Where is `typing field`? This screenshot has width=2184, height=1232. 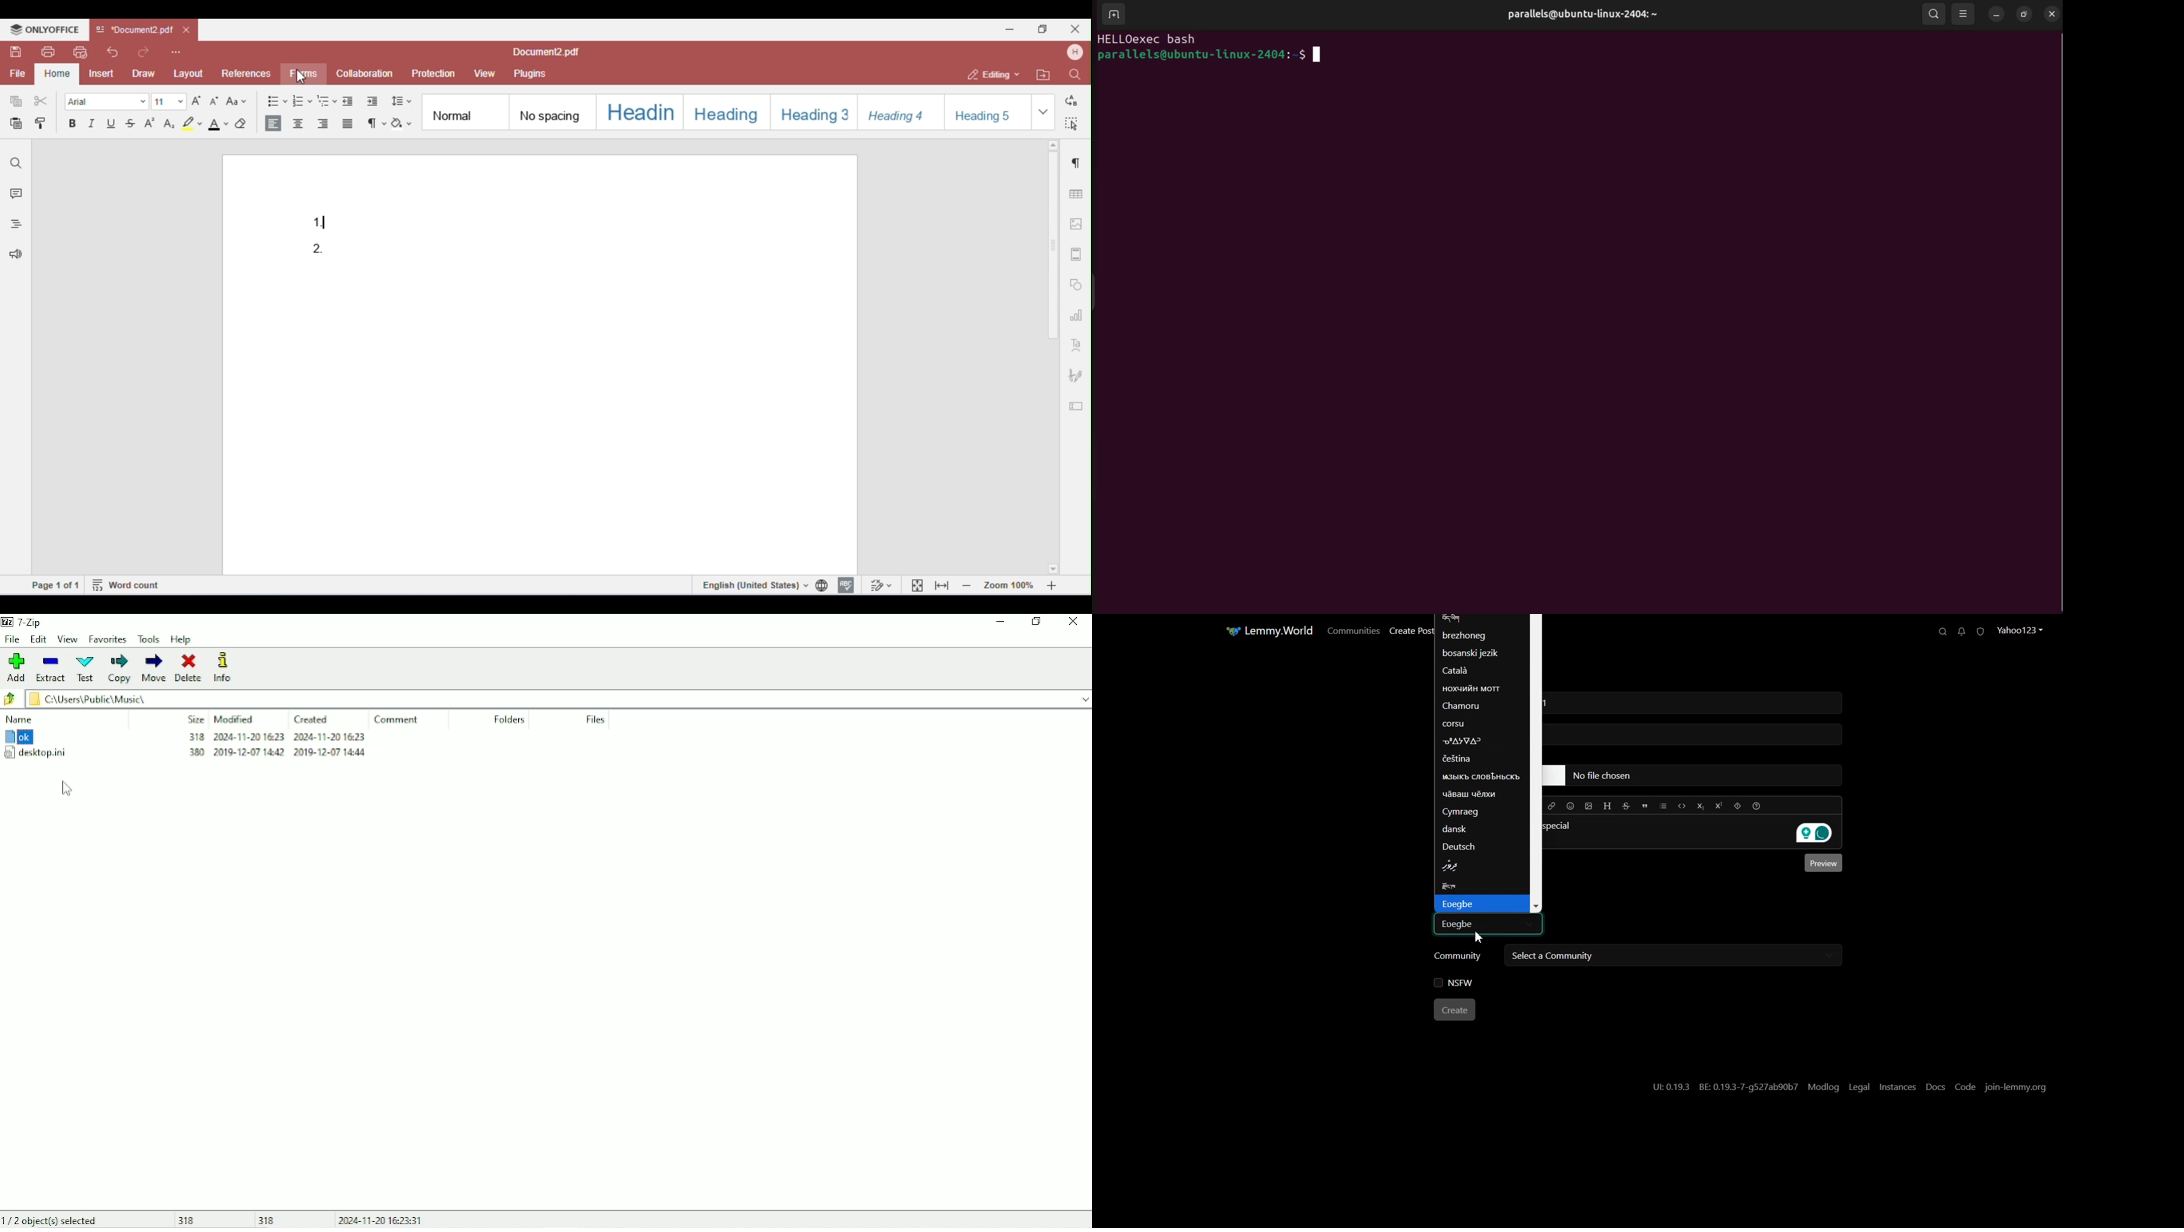 typing field is located at coordinates (1695, 702).